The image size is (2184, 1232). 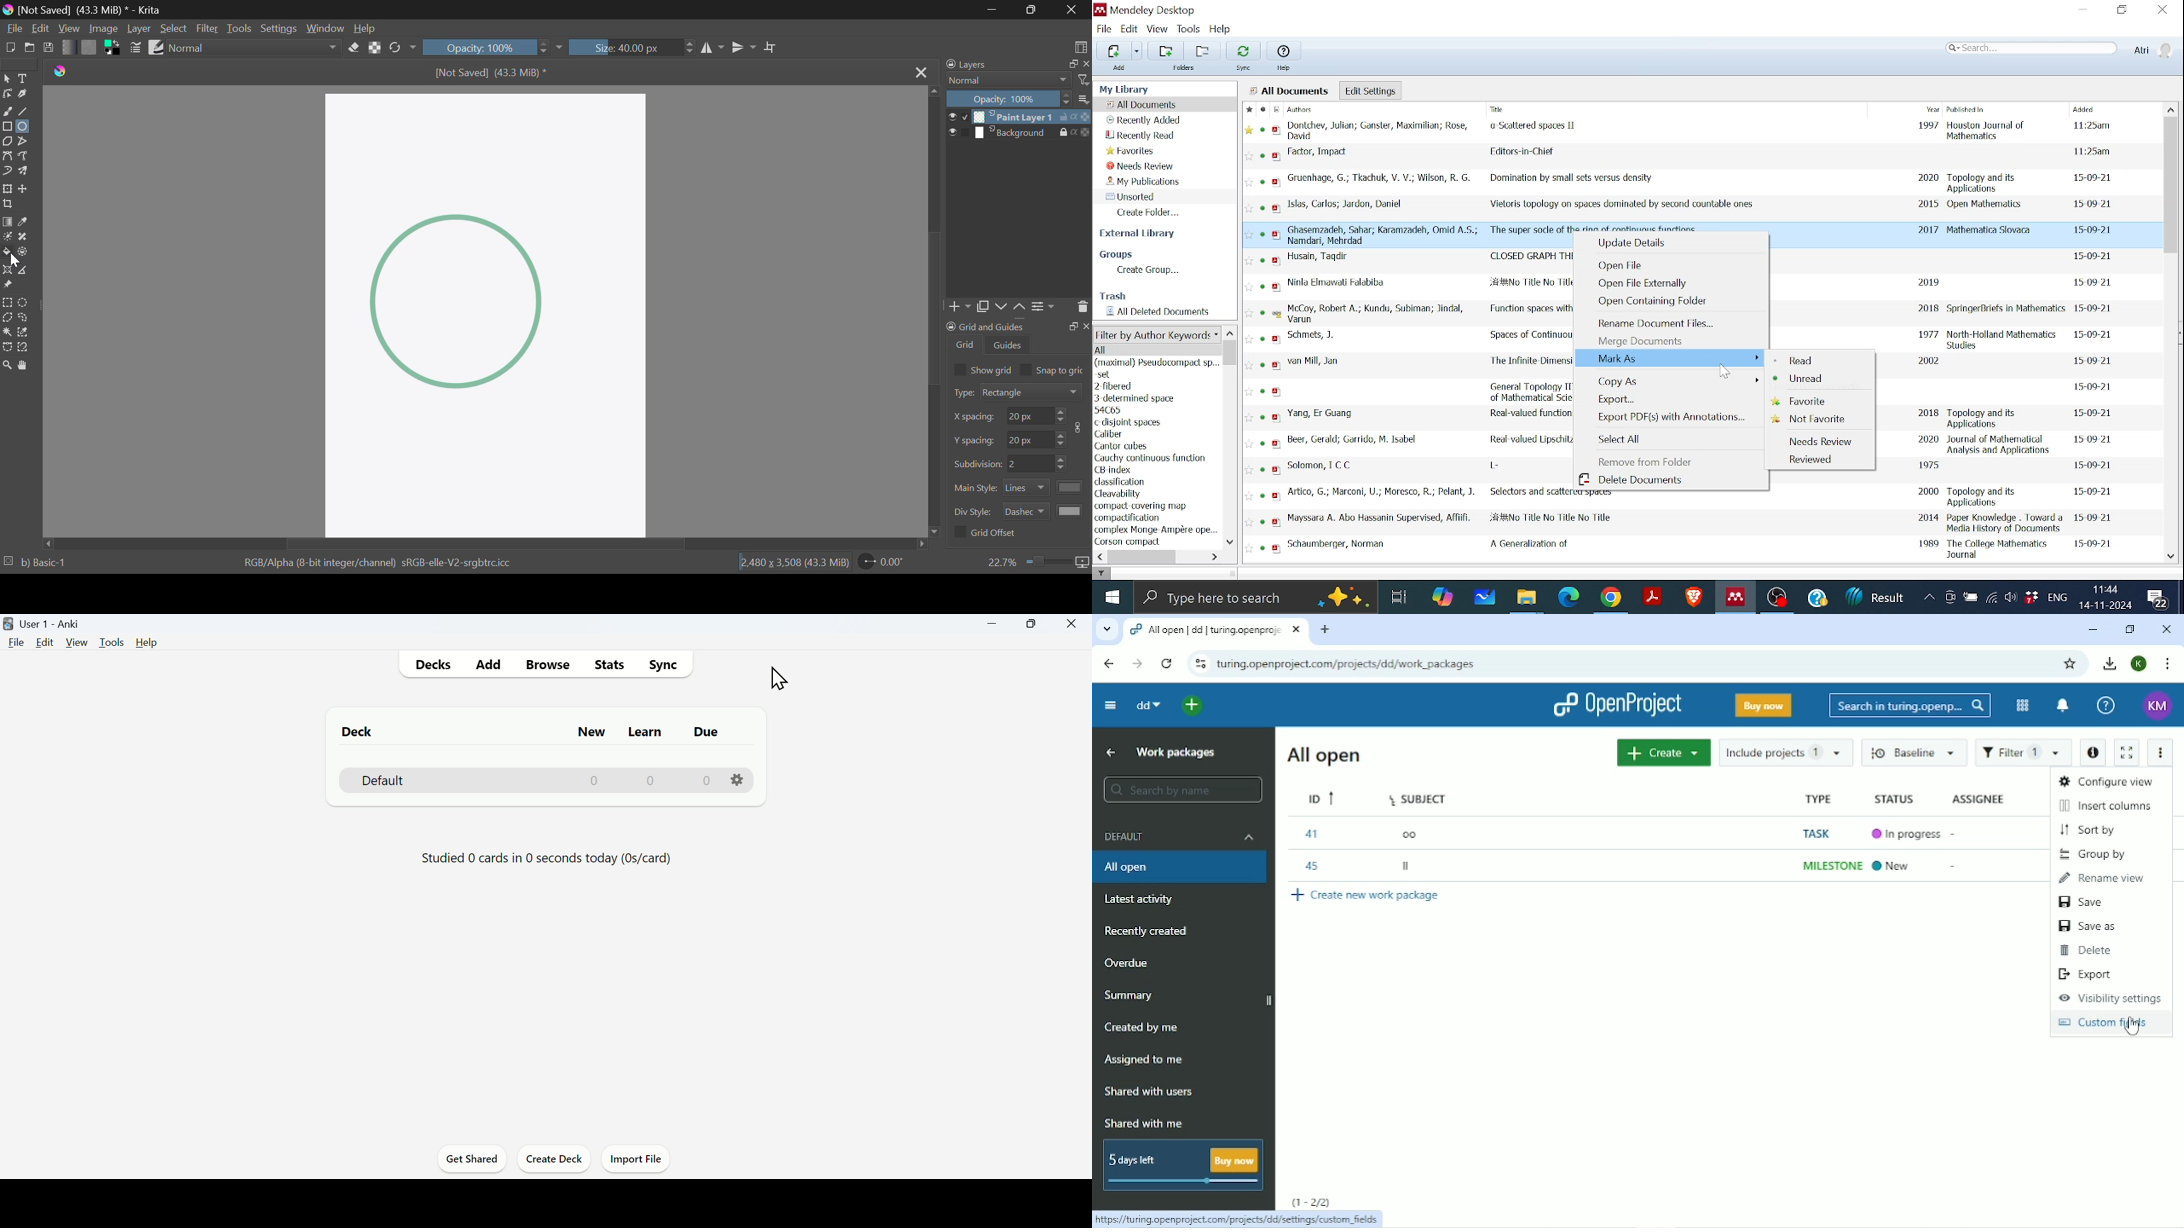 What do you see at coordinates (1157, 29) in the screenshot?
I see `View` at bounding box center [1157, 29].